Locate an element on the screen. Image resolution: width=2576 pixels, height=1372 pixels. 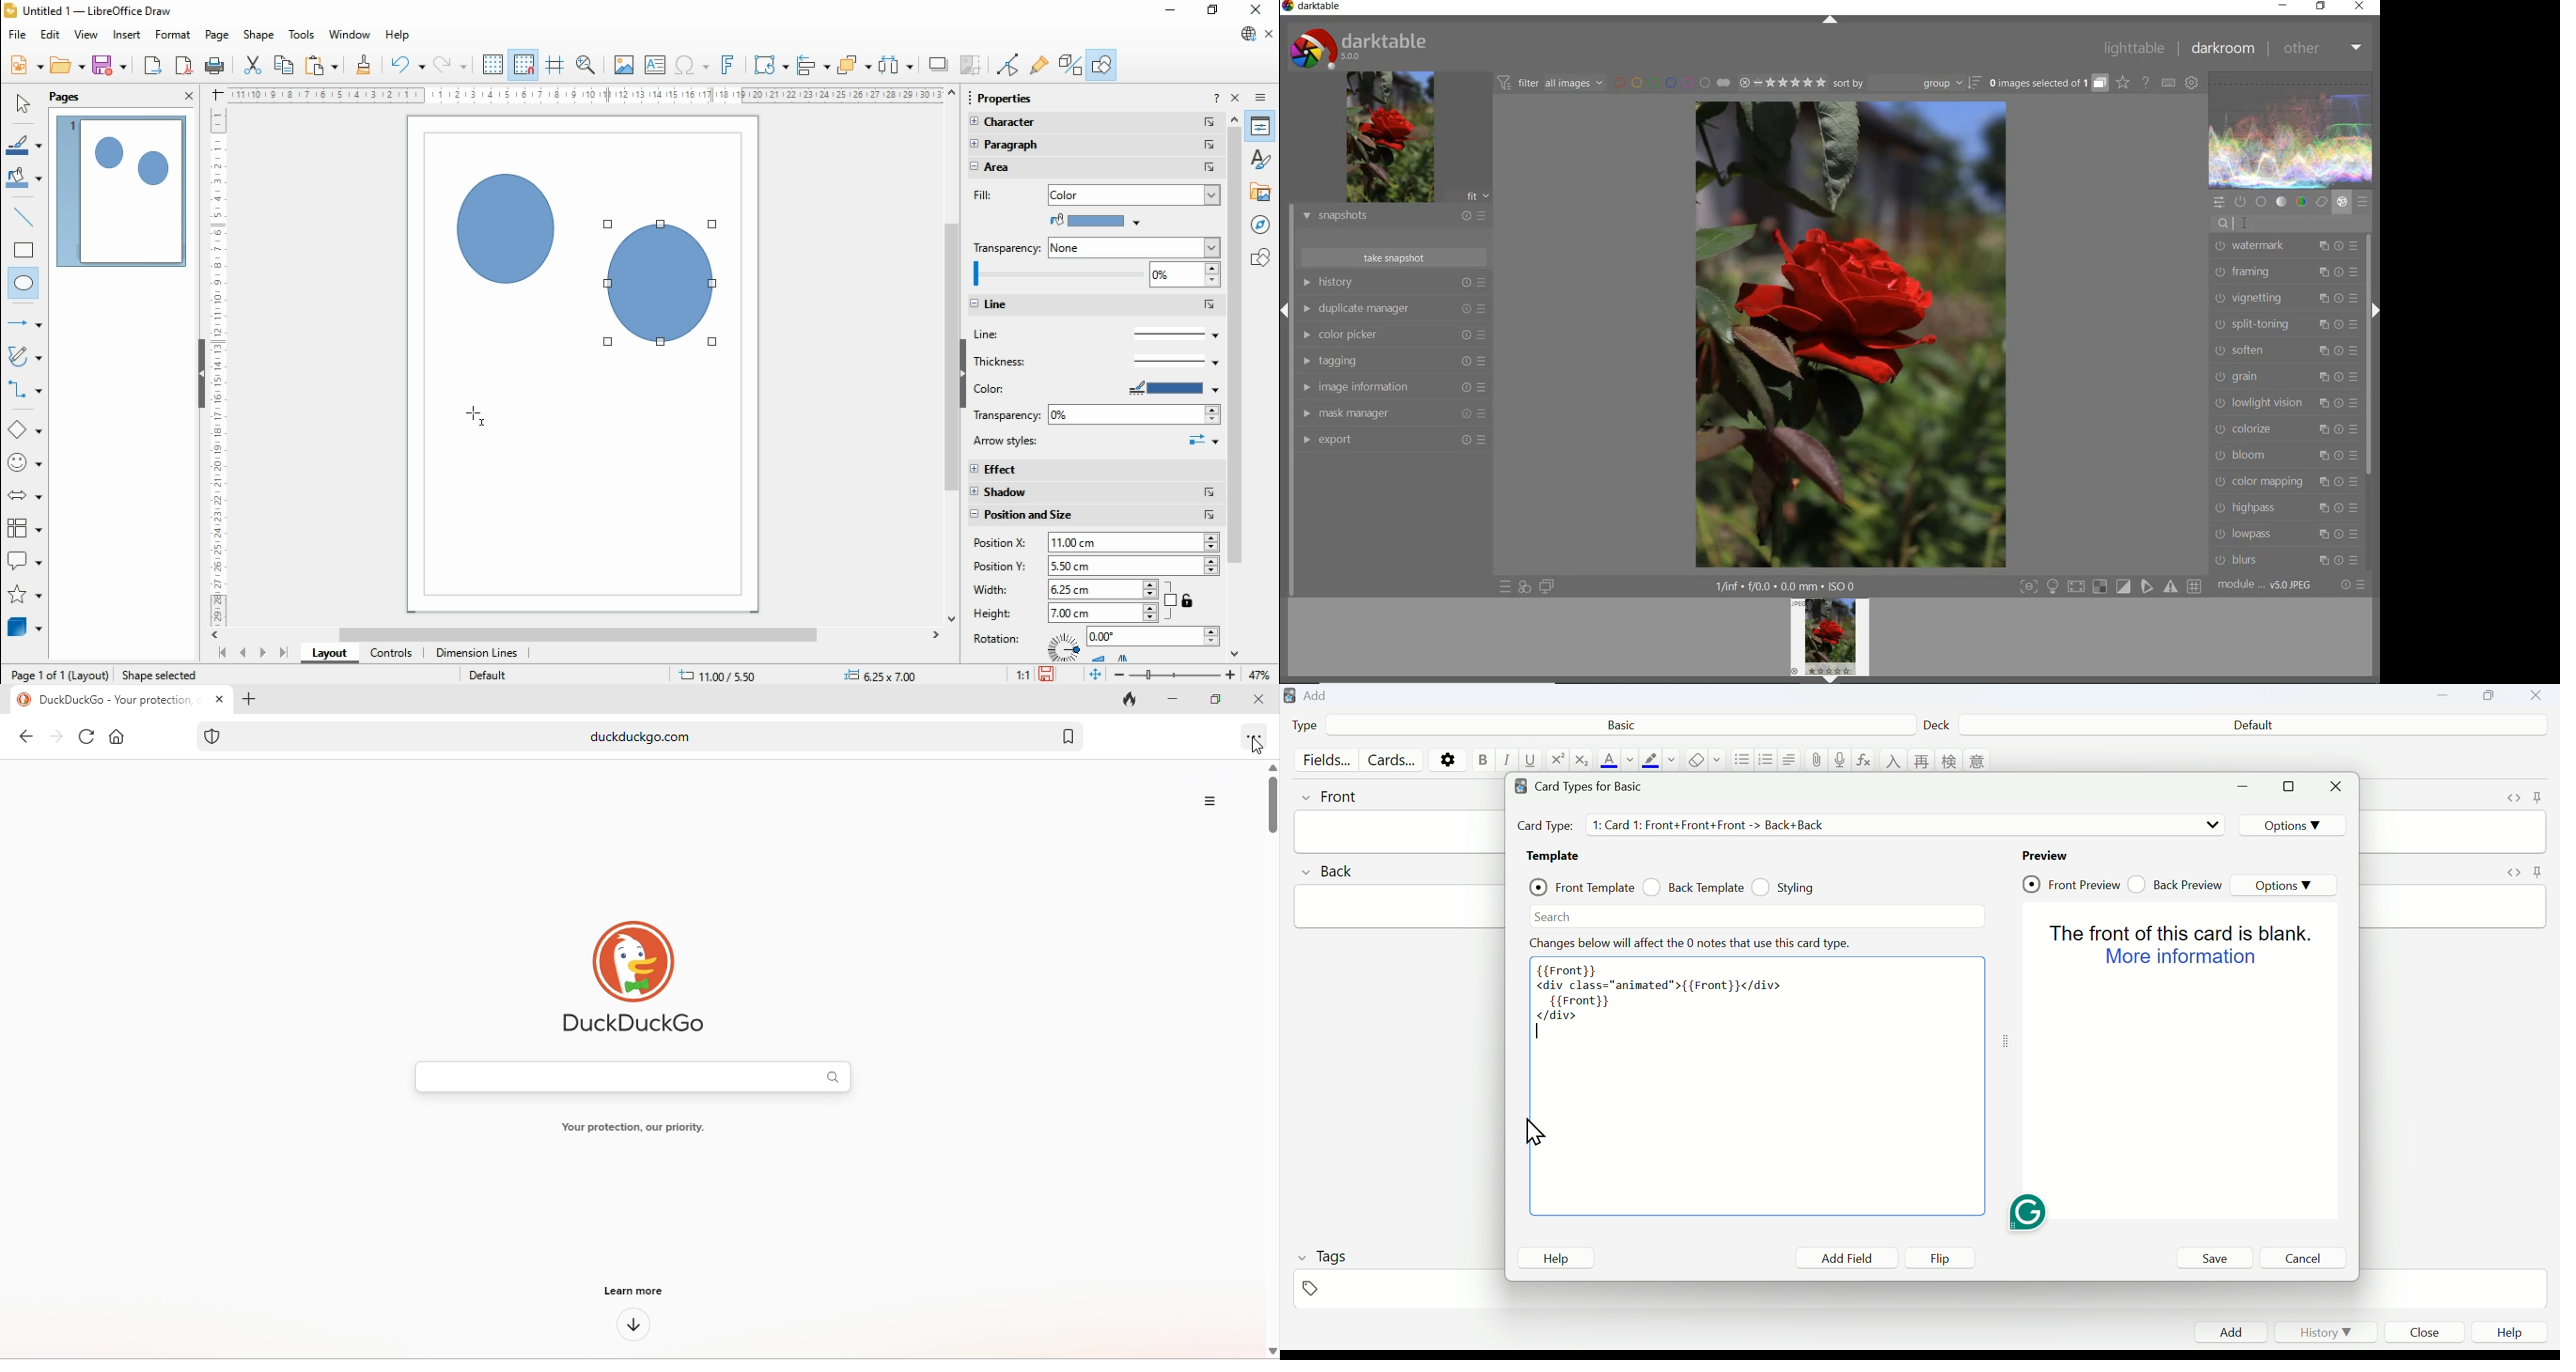
save is located at coordinates (109, 65).